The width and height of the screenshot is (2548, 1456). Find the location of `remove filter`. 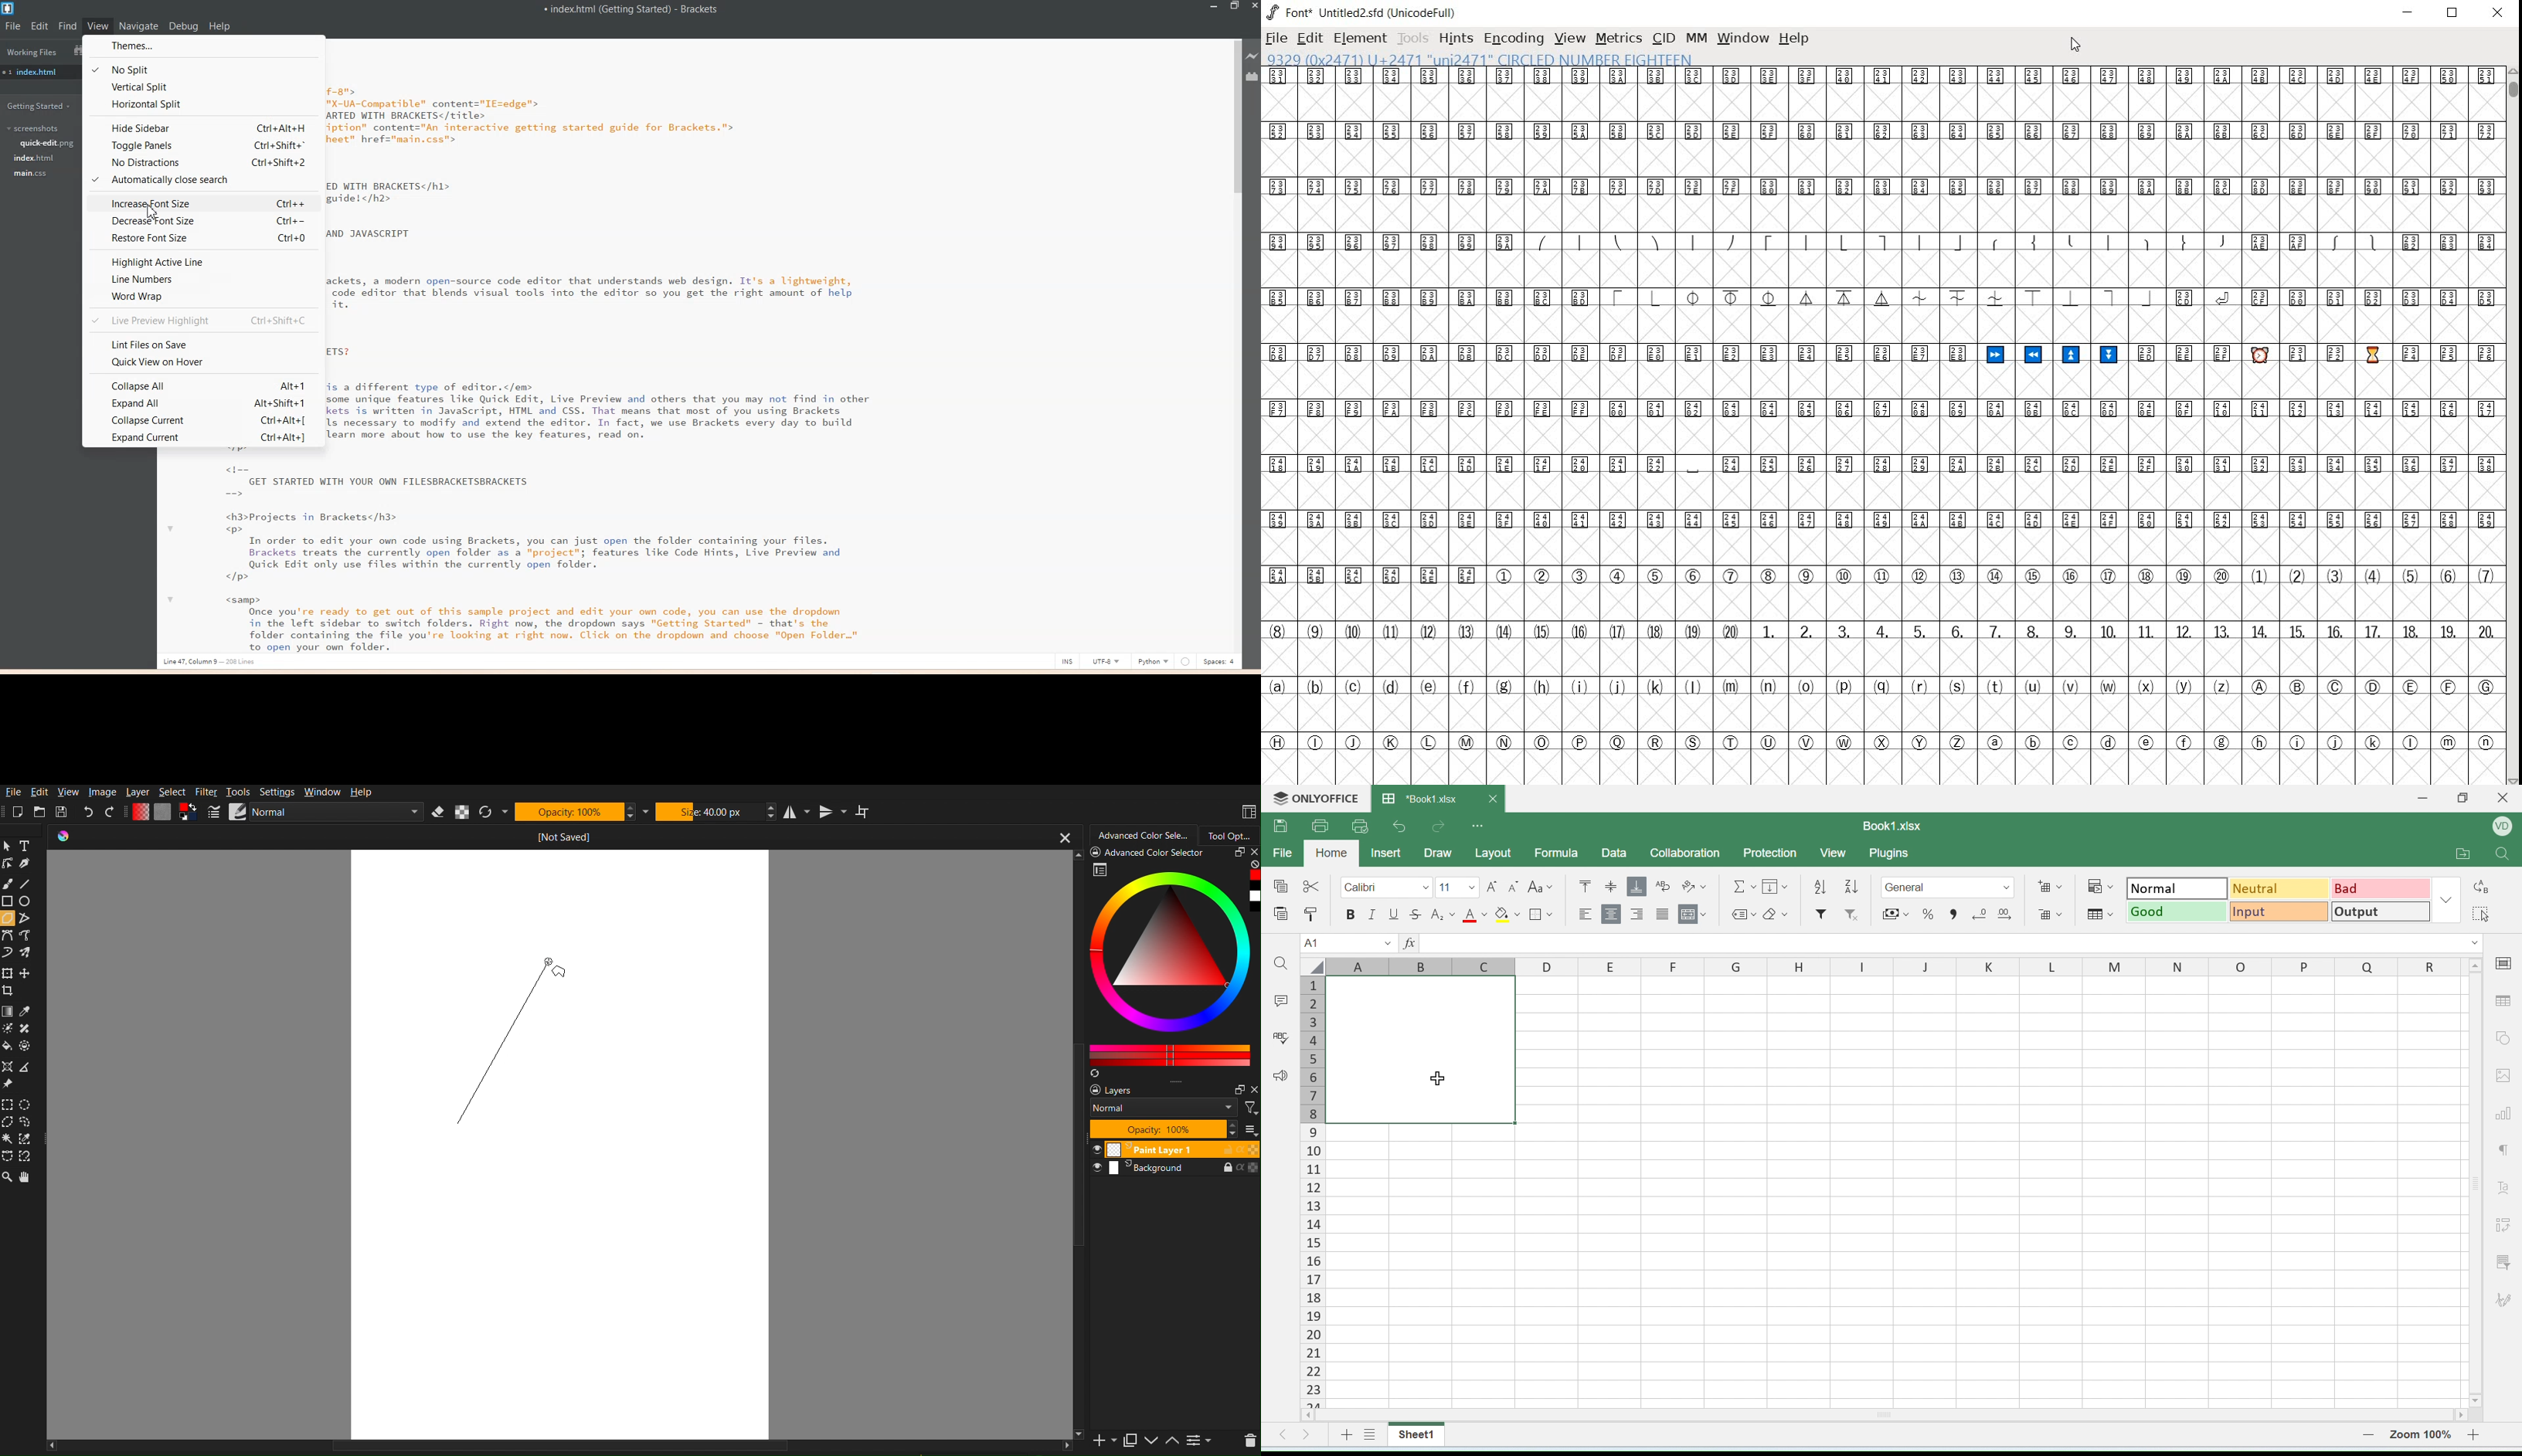

remove filter is located at coordinates (1853, 913).